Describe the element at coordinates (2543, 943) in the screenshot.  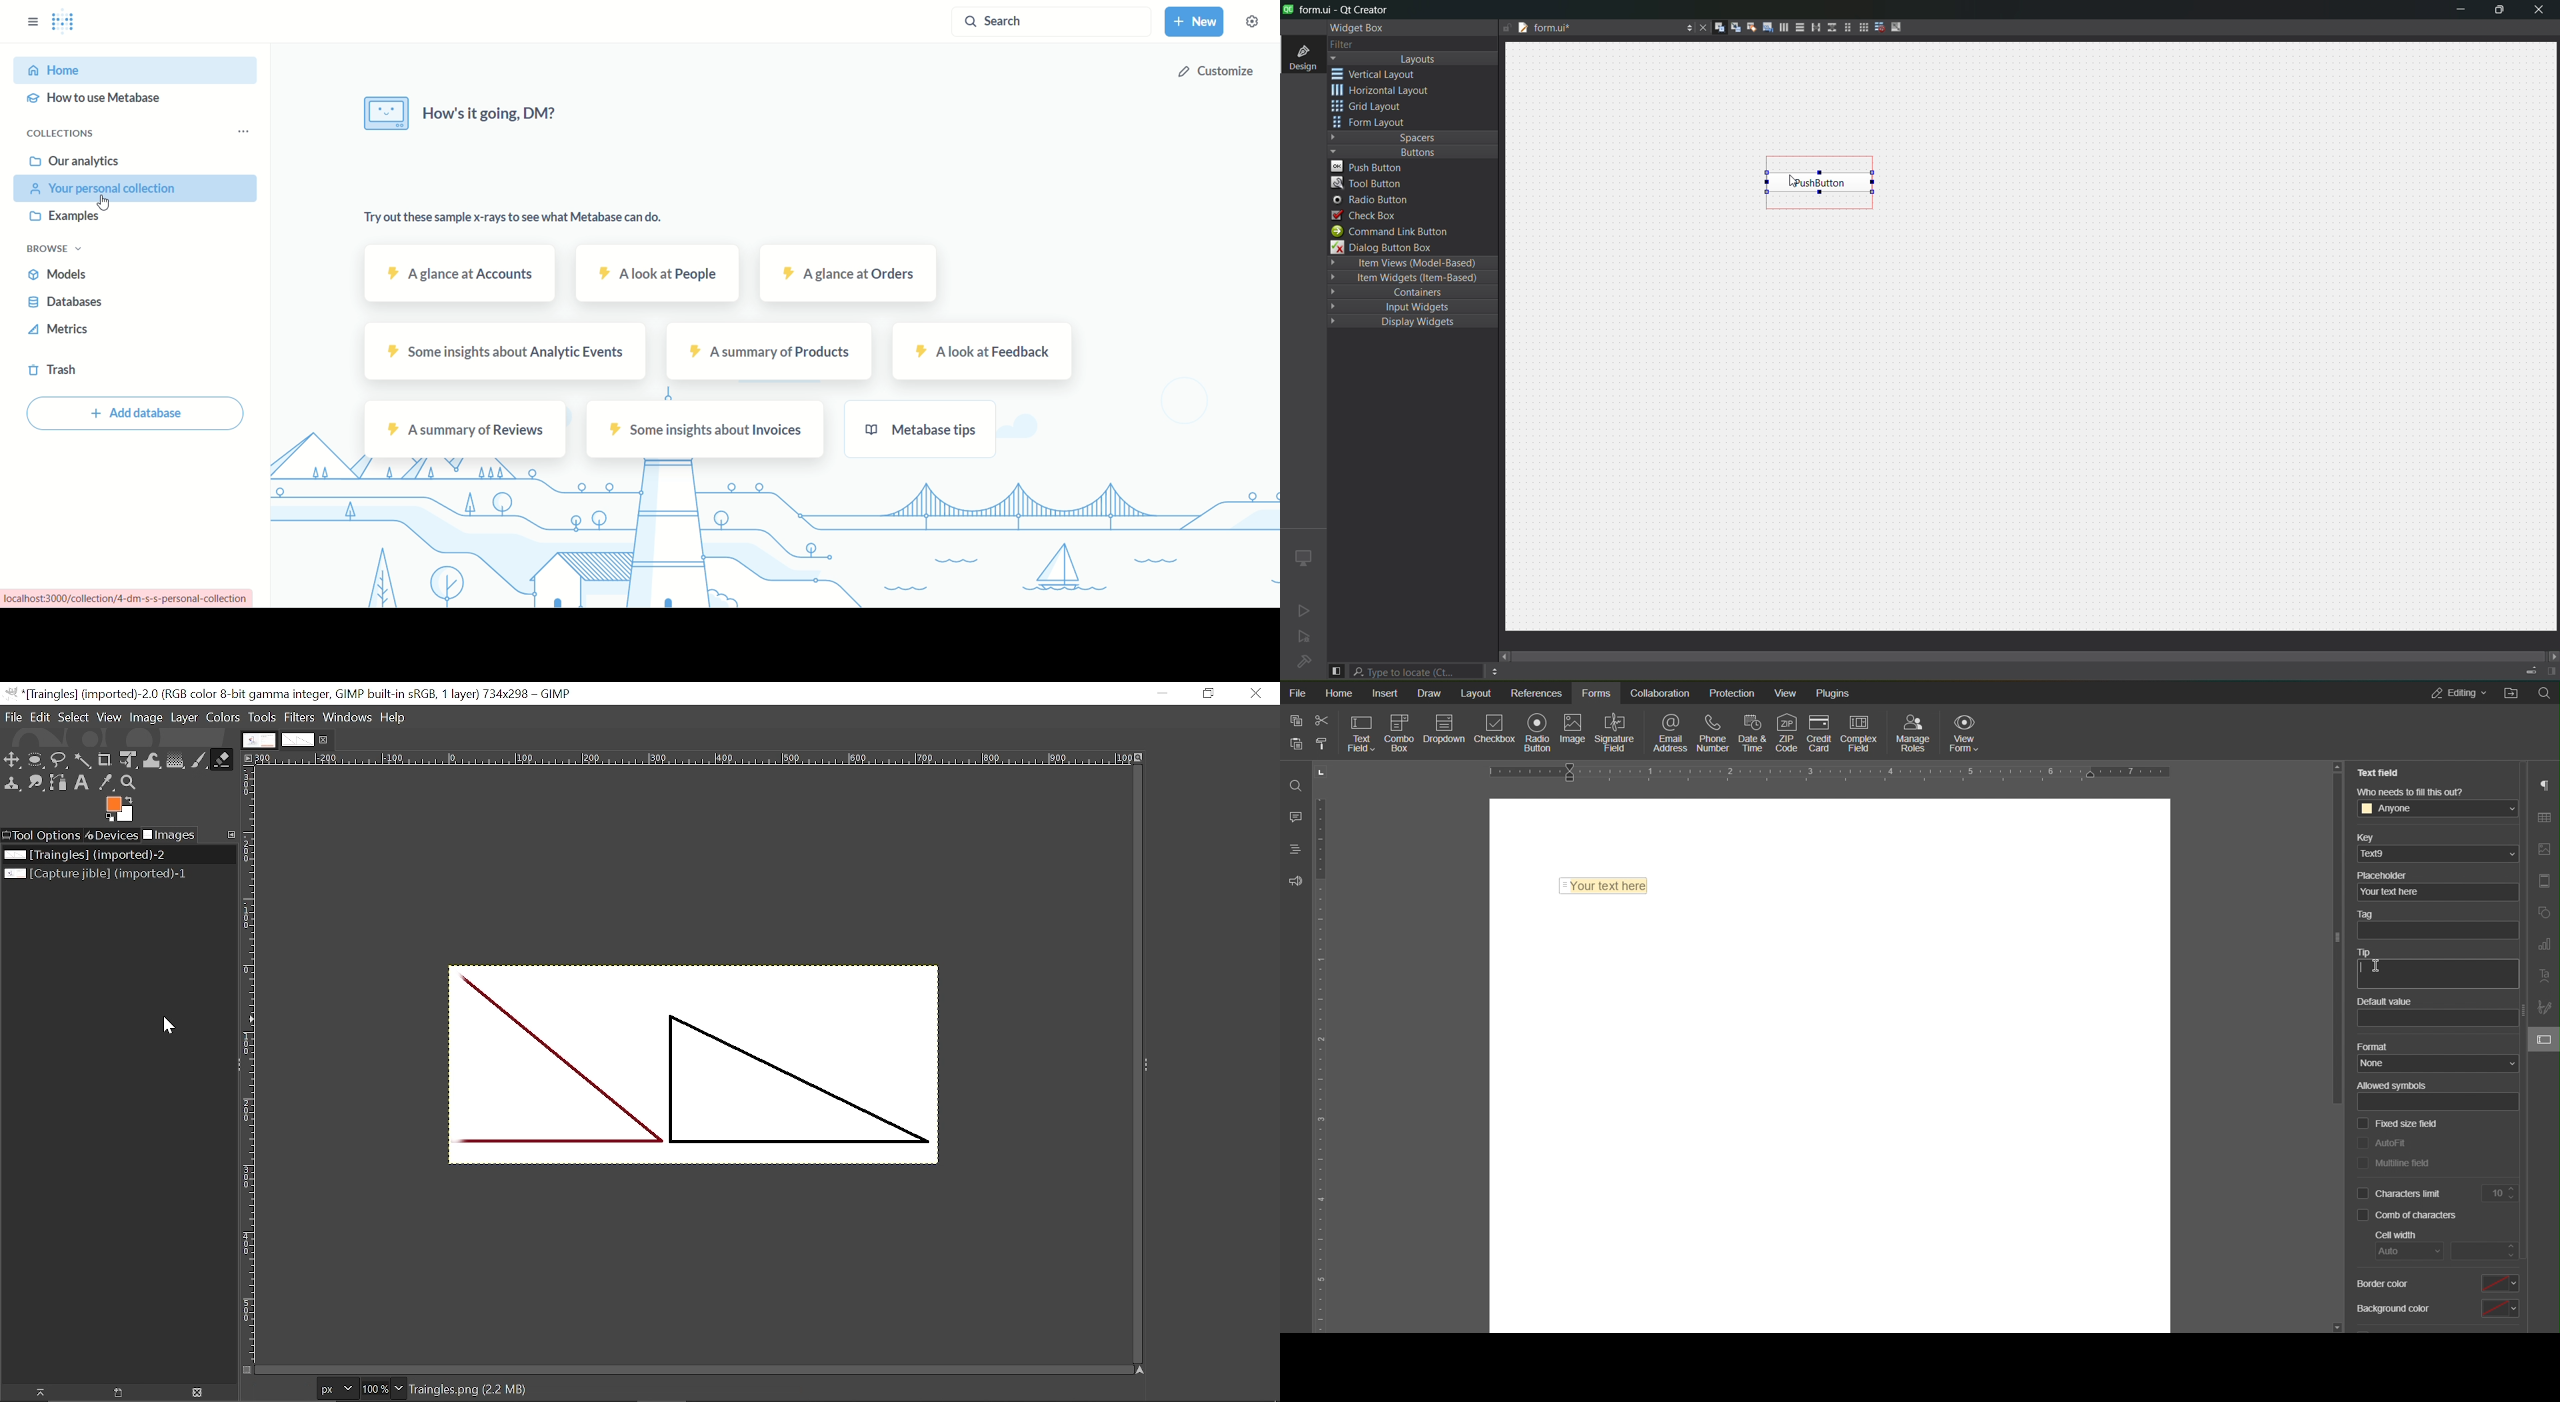
I see `Graph Settings` at that location.